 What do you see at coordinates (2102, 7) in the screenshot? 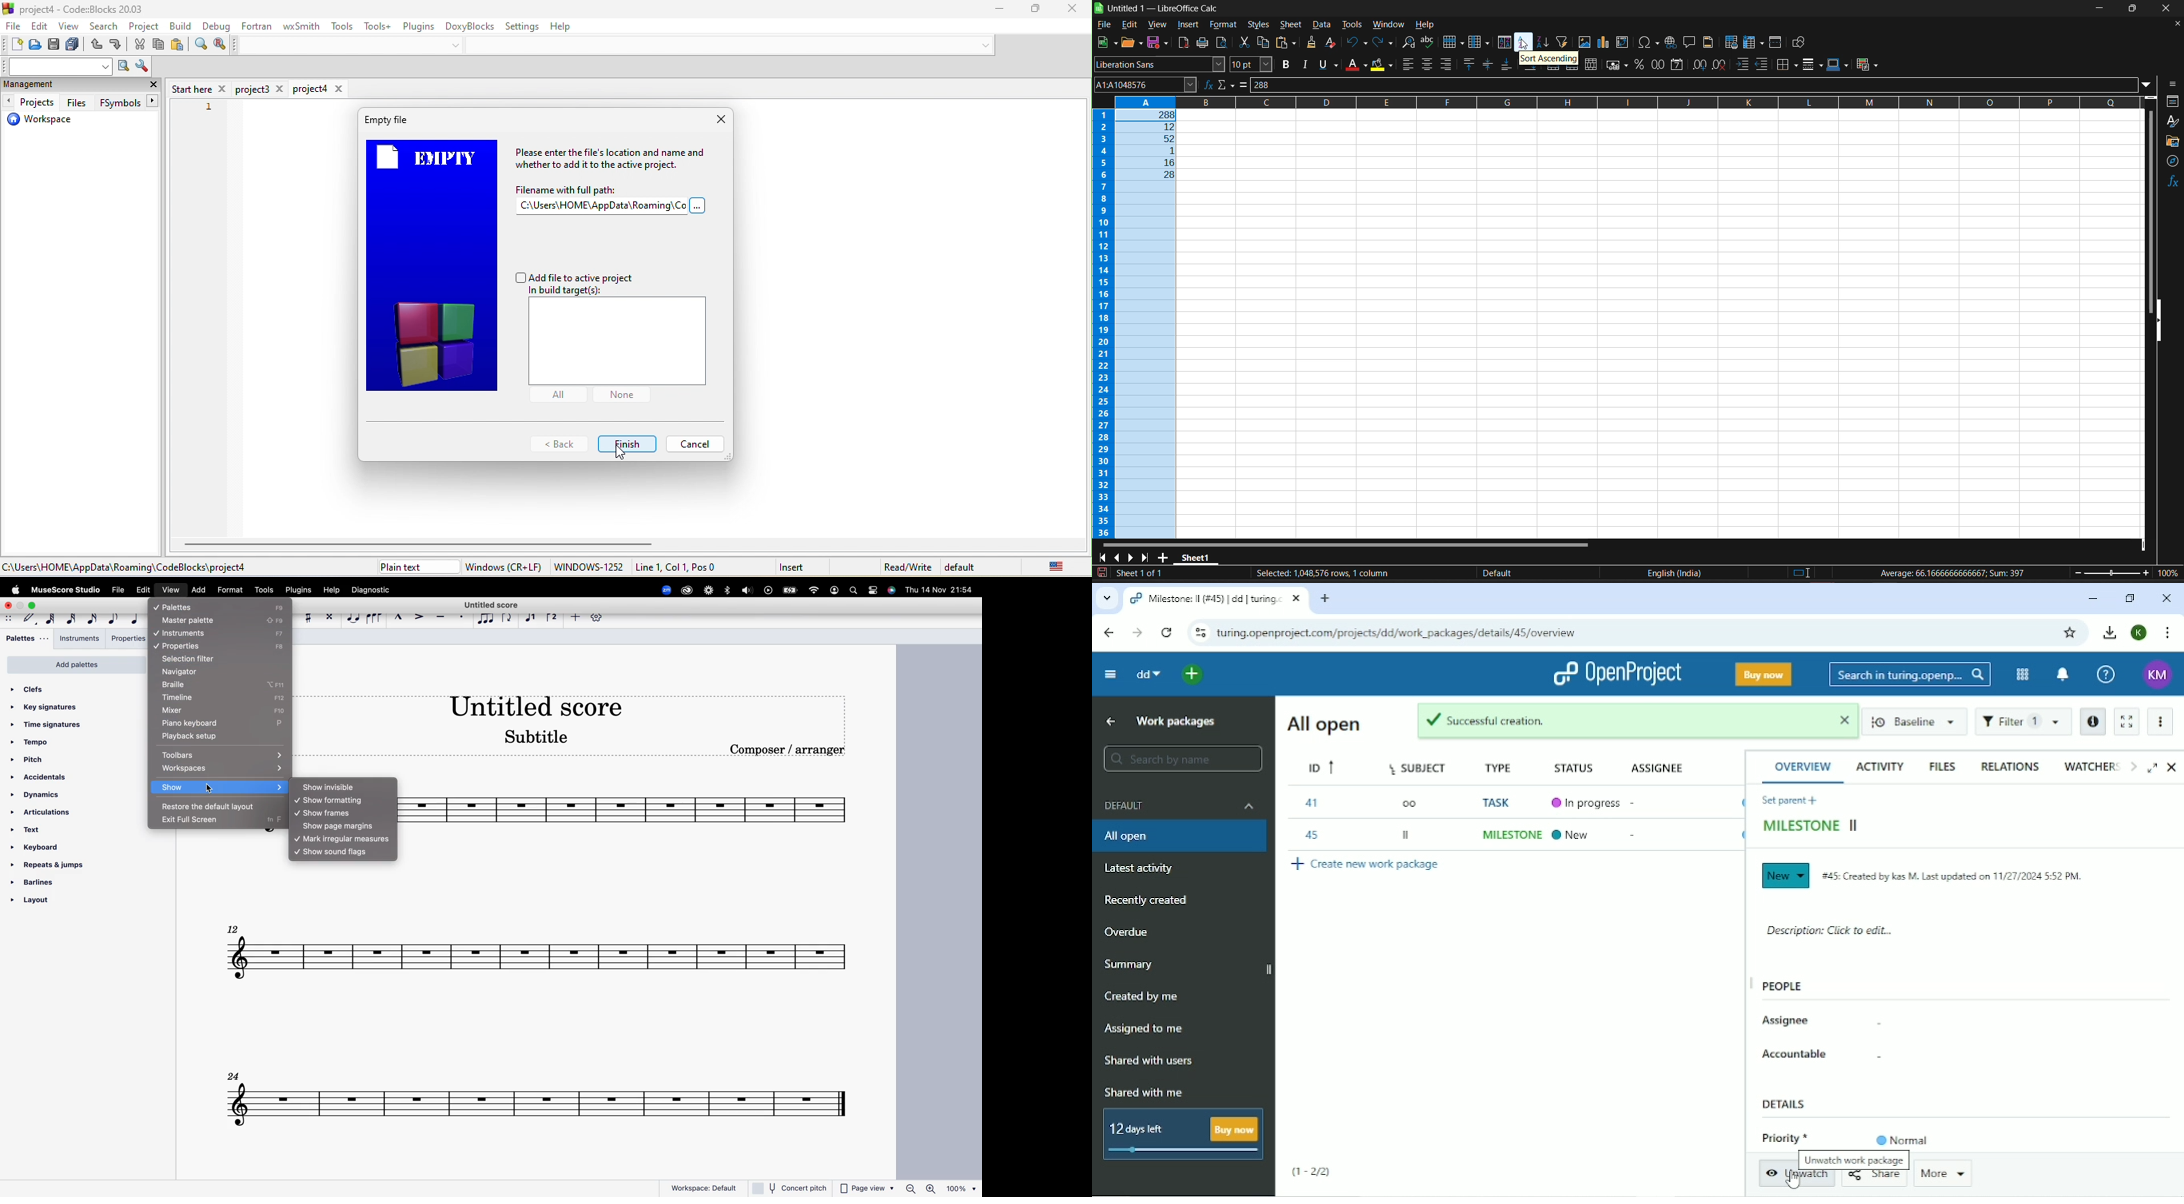
I see `minimize` at bounding box center [2102, 7].